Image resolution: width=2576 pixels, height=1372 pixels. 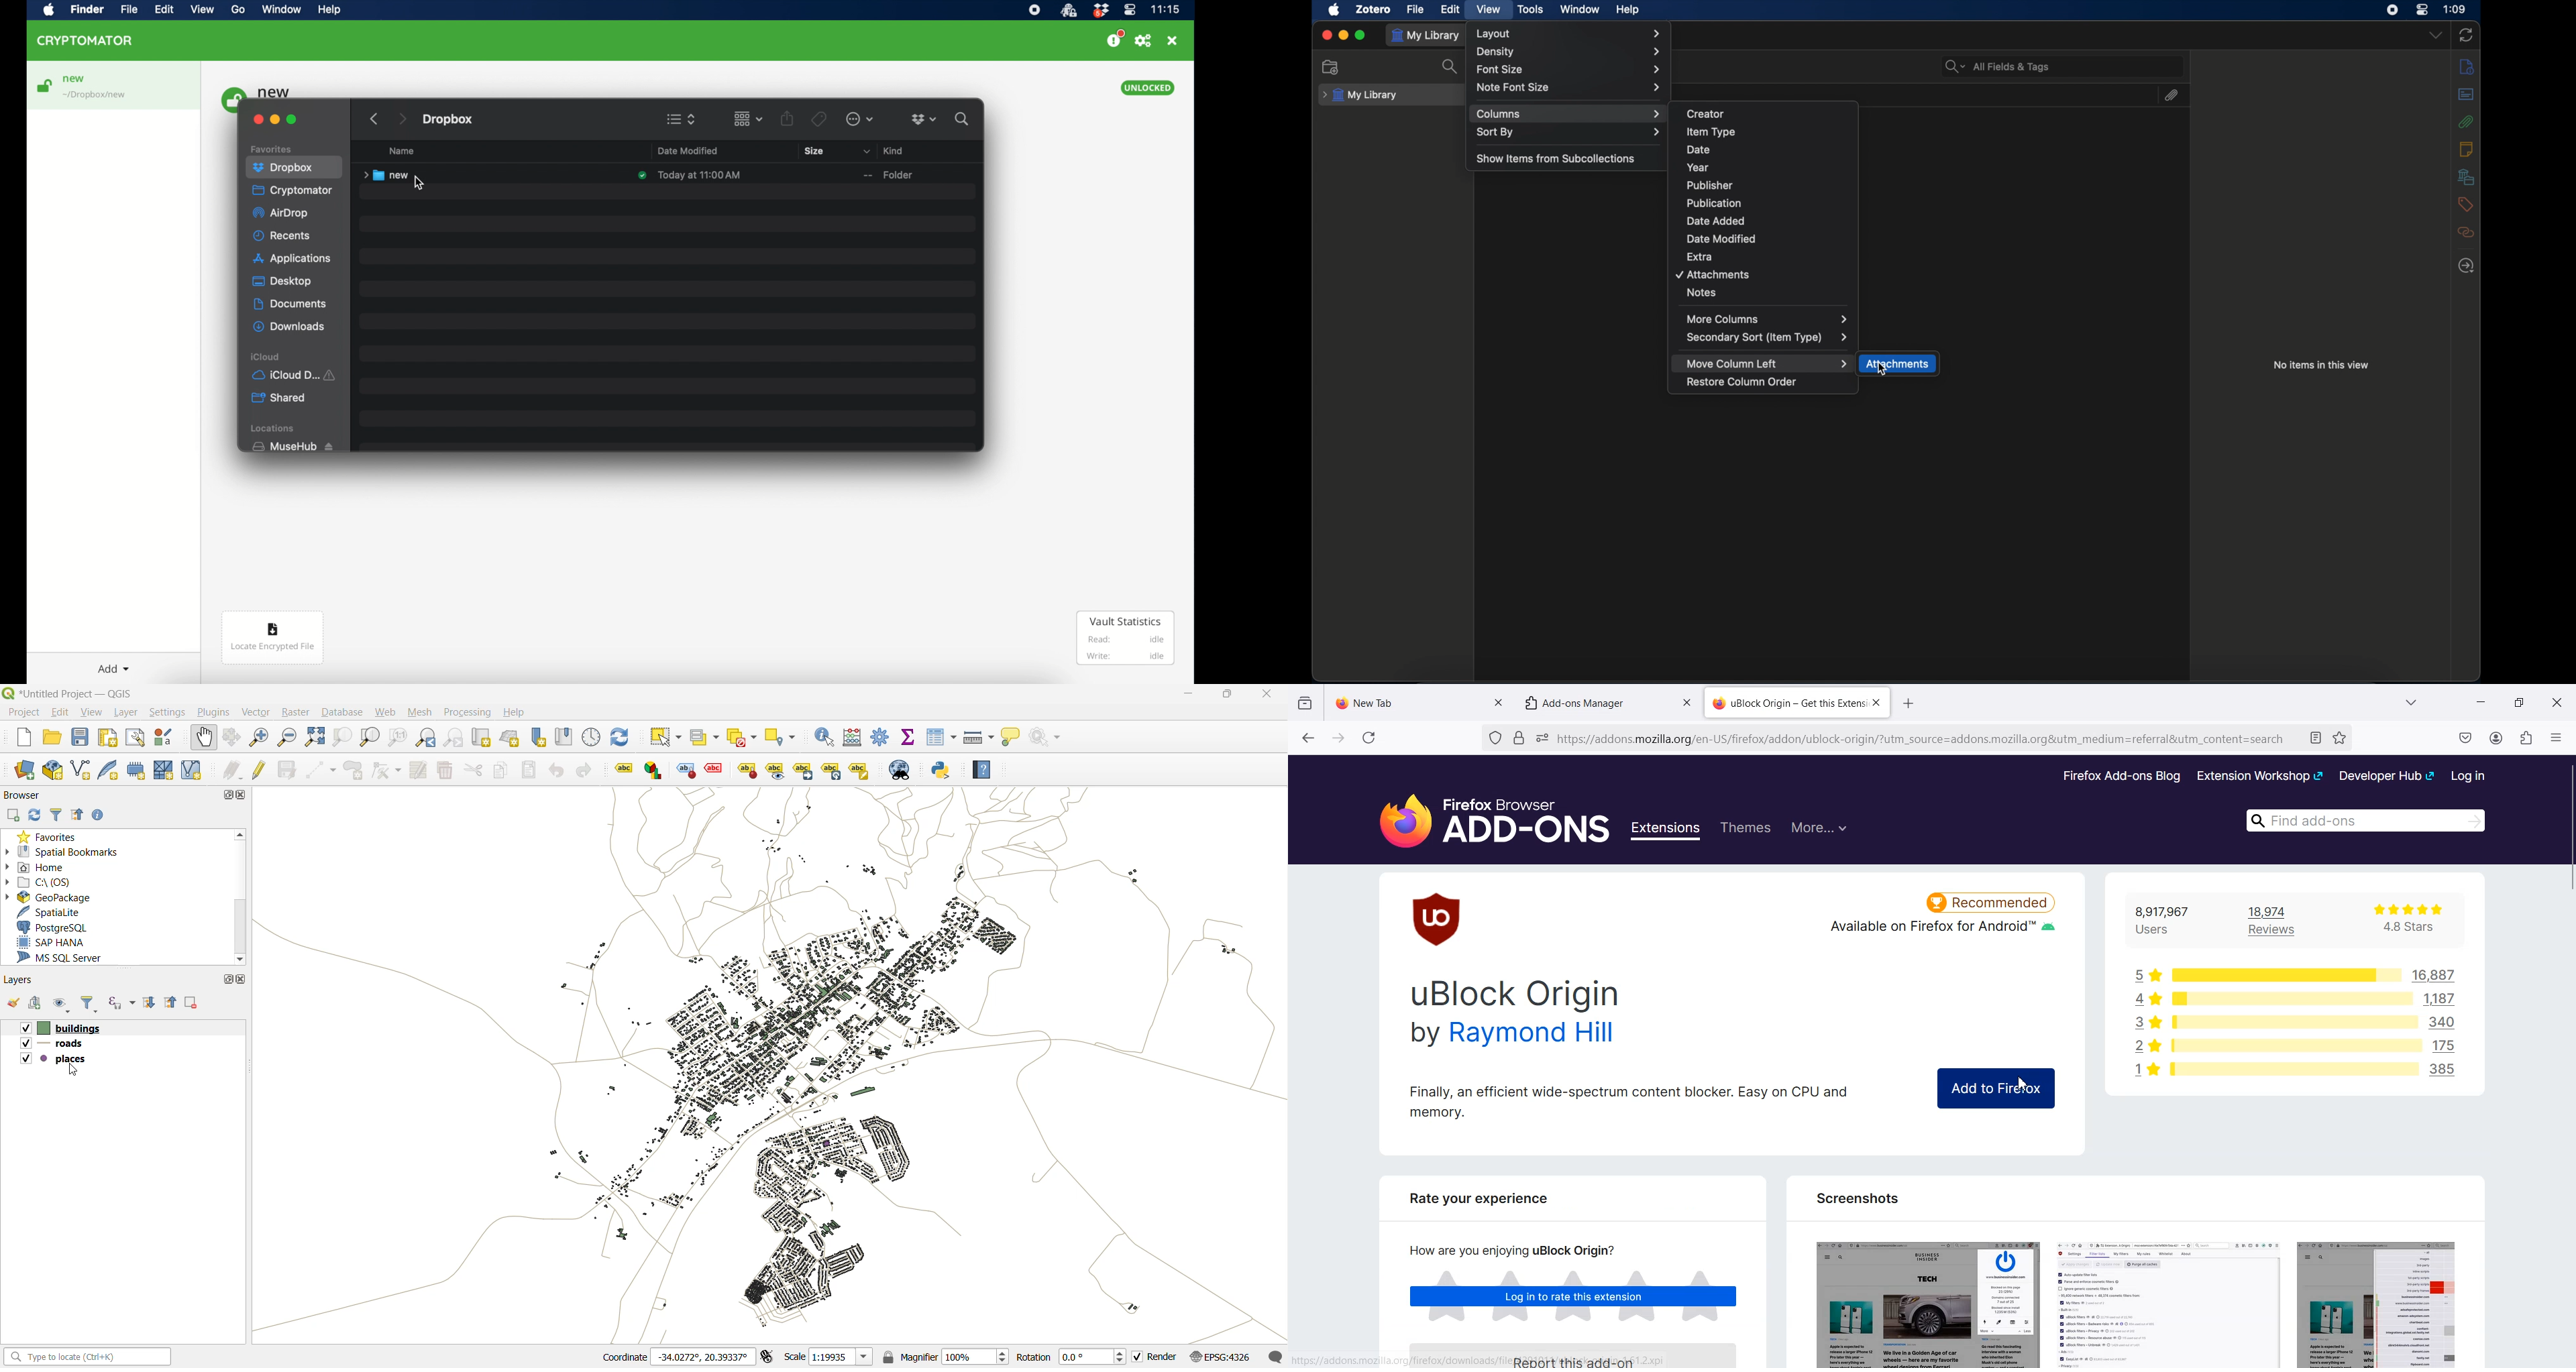 I want to click on magnifier, so click(x=946, y=1357).